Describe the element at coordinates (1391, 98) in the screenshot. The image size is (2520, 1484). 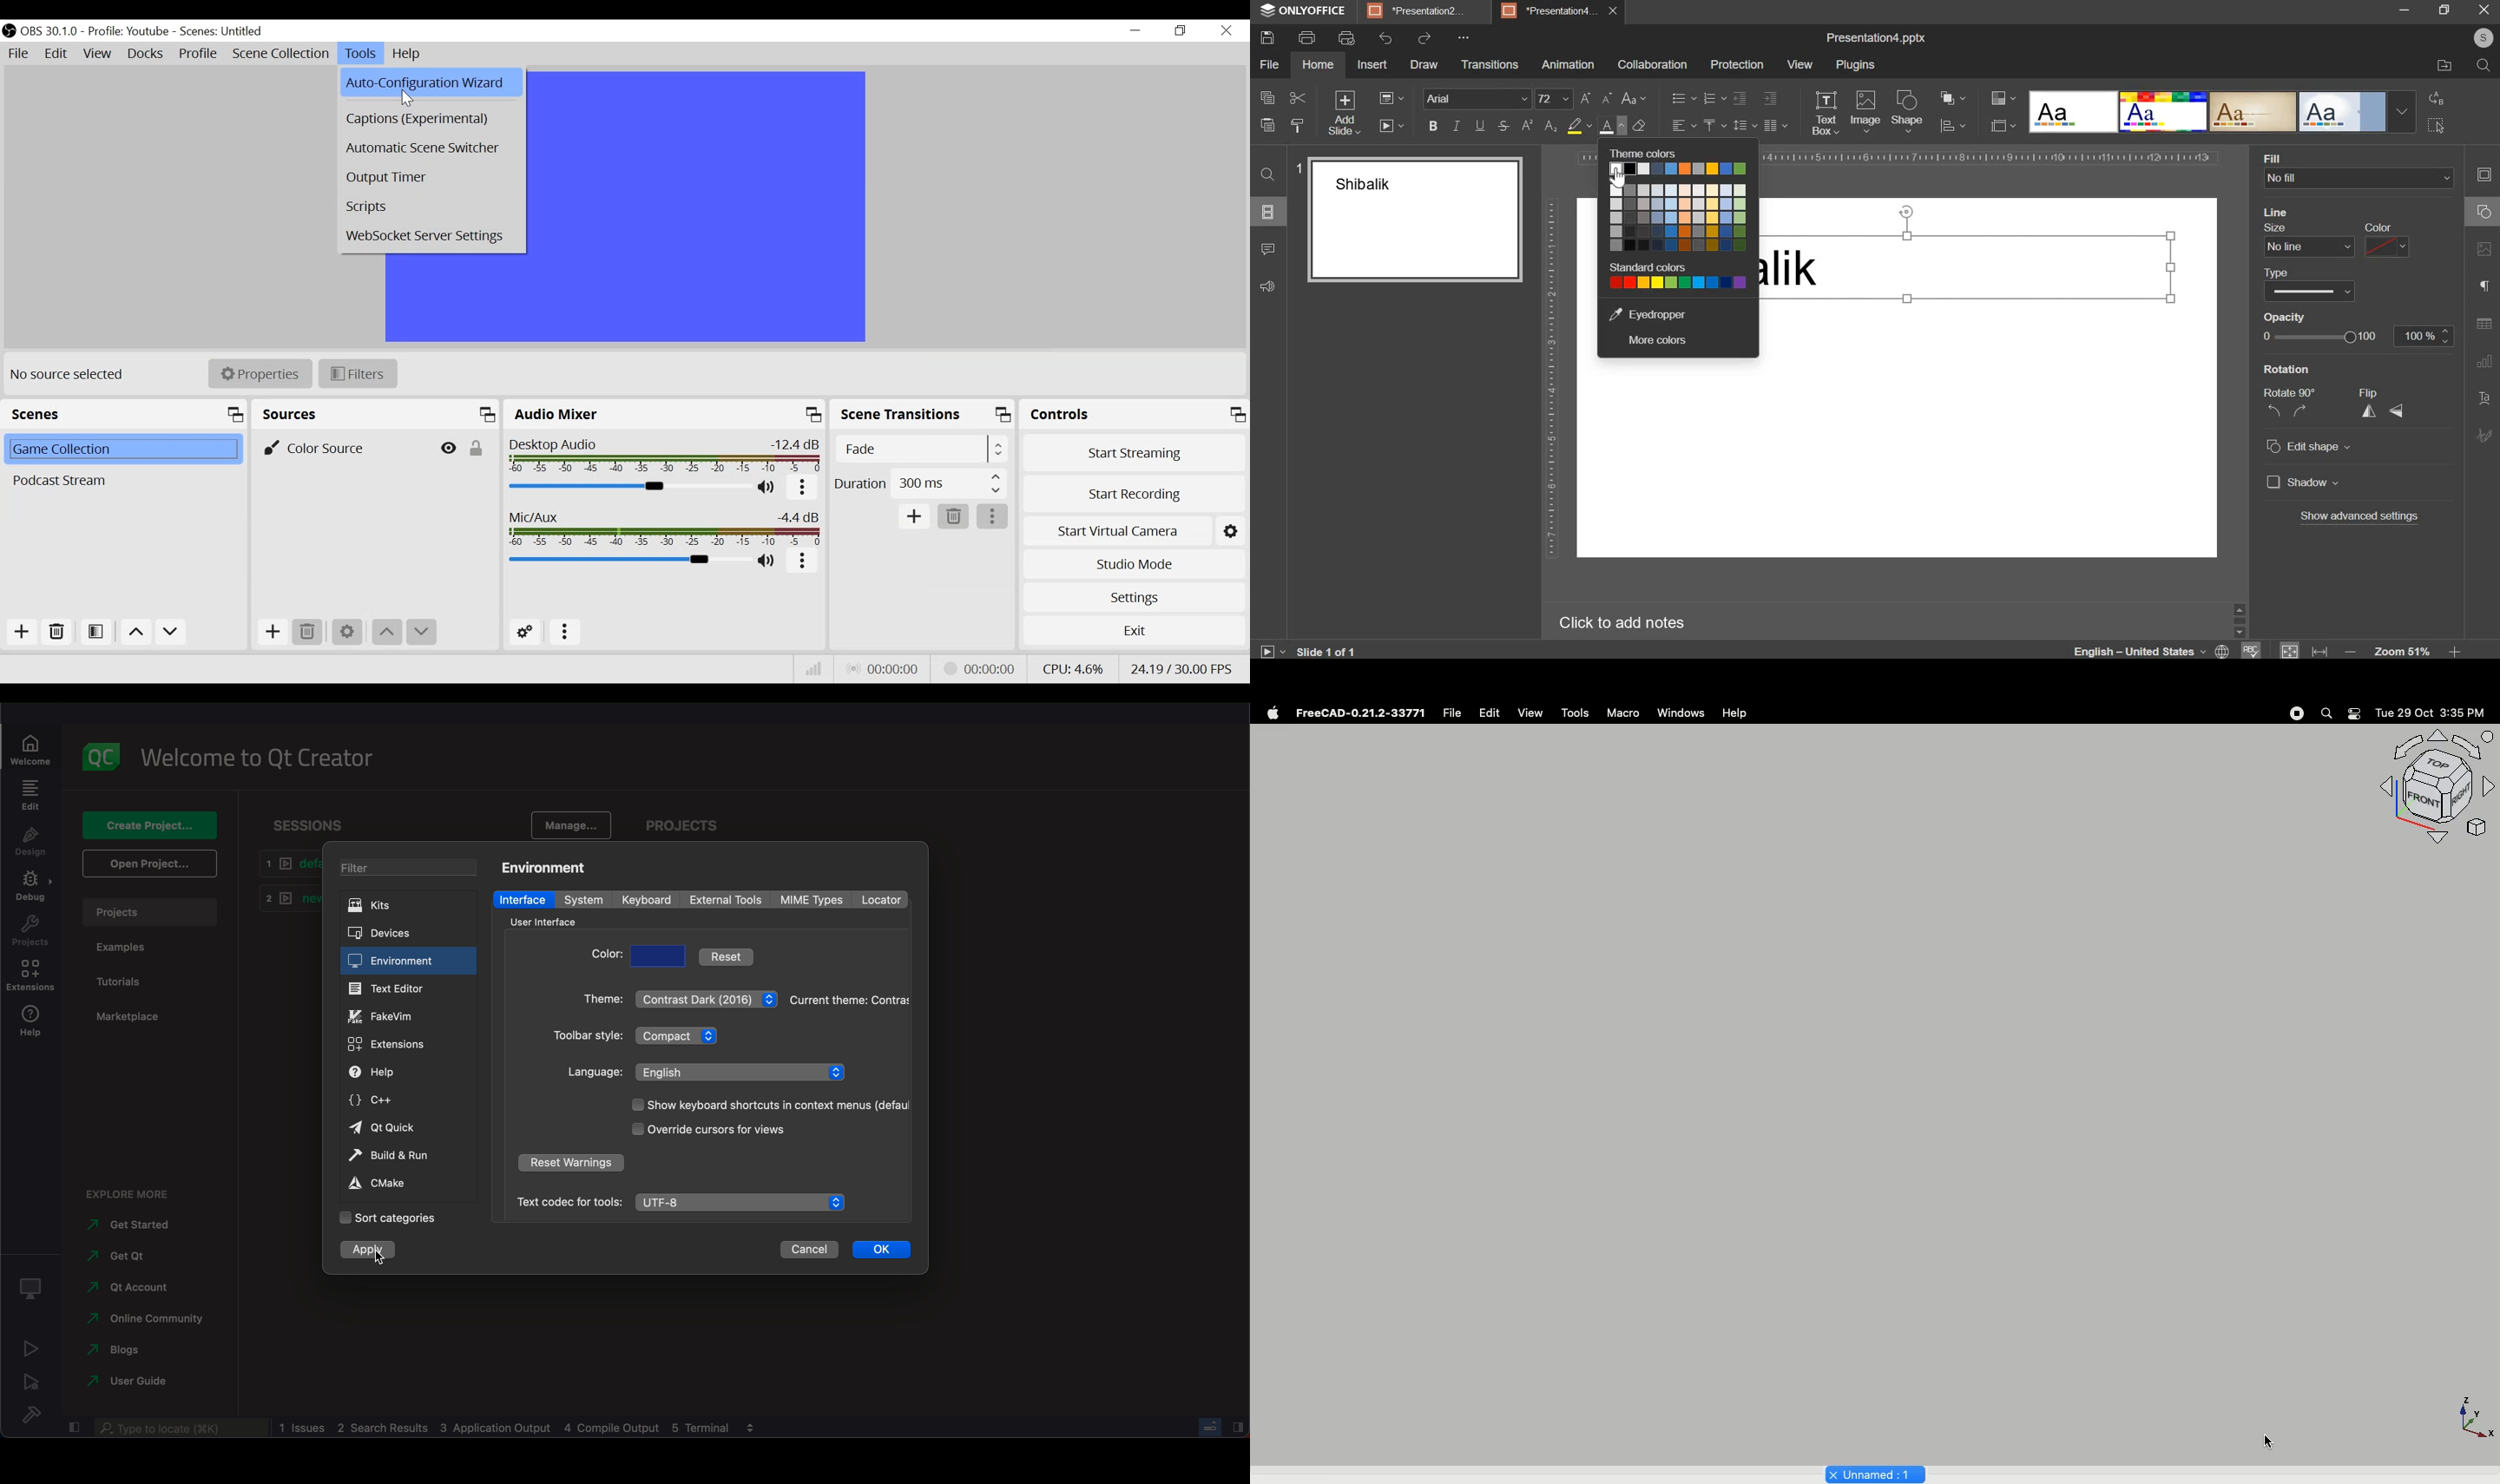
I see `change slide layout` at that location.